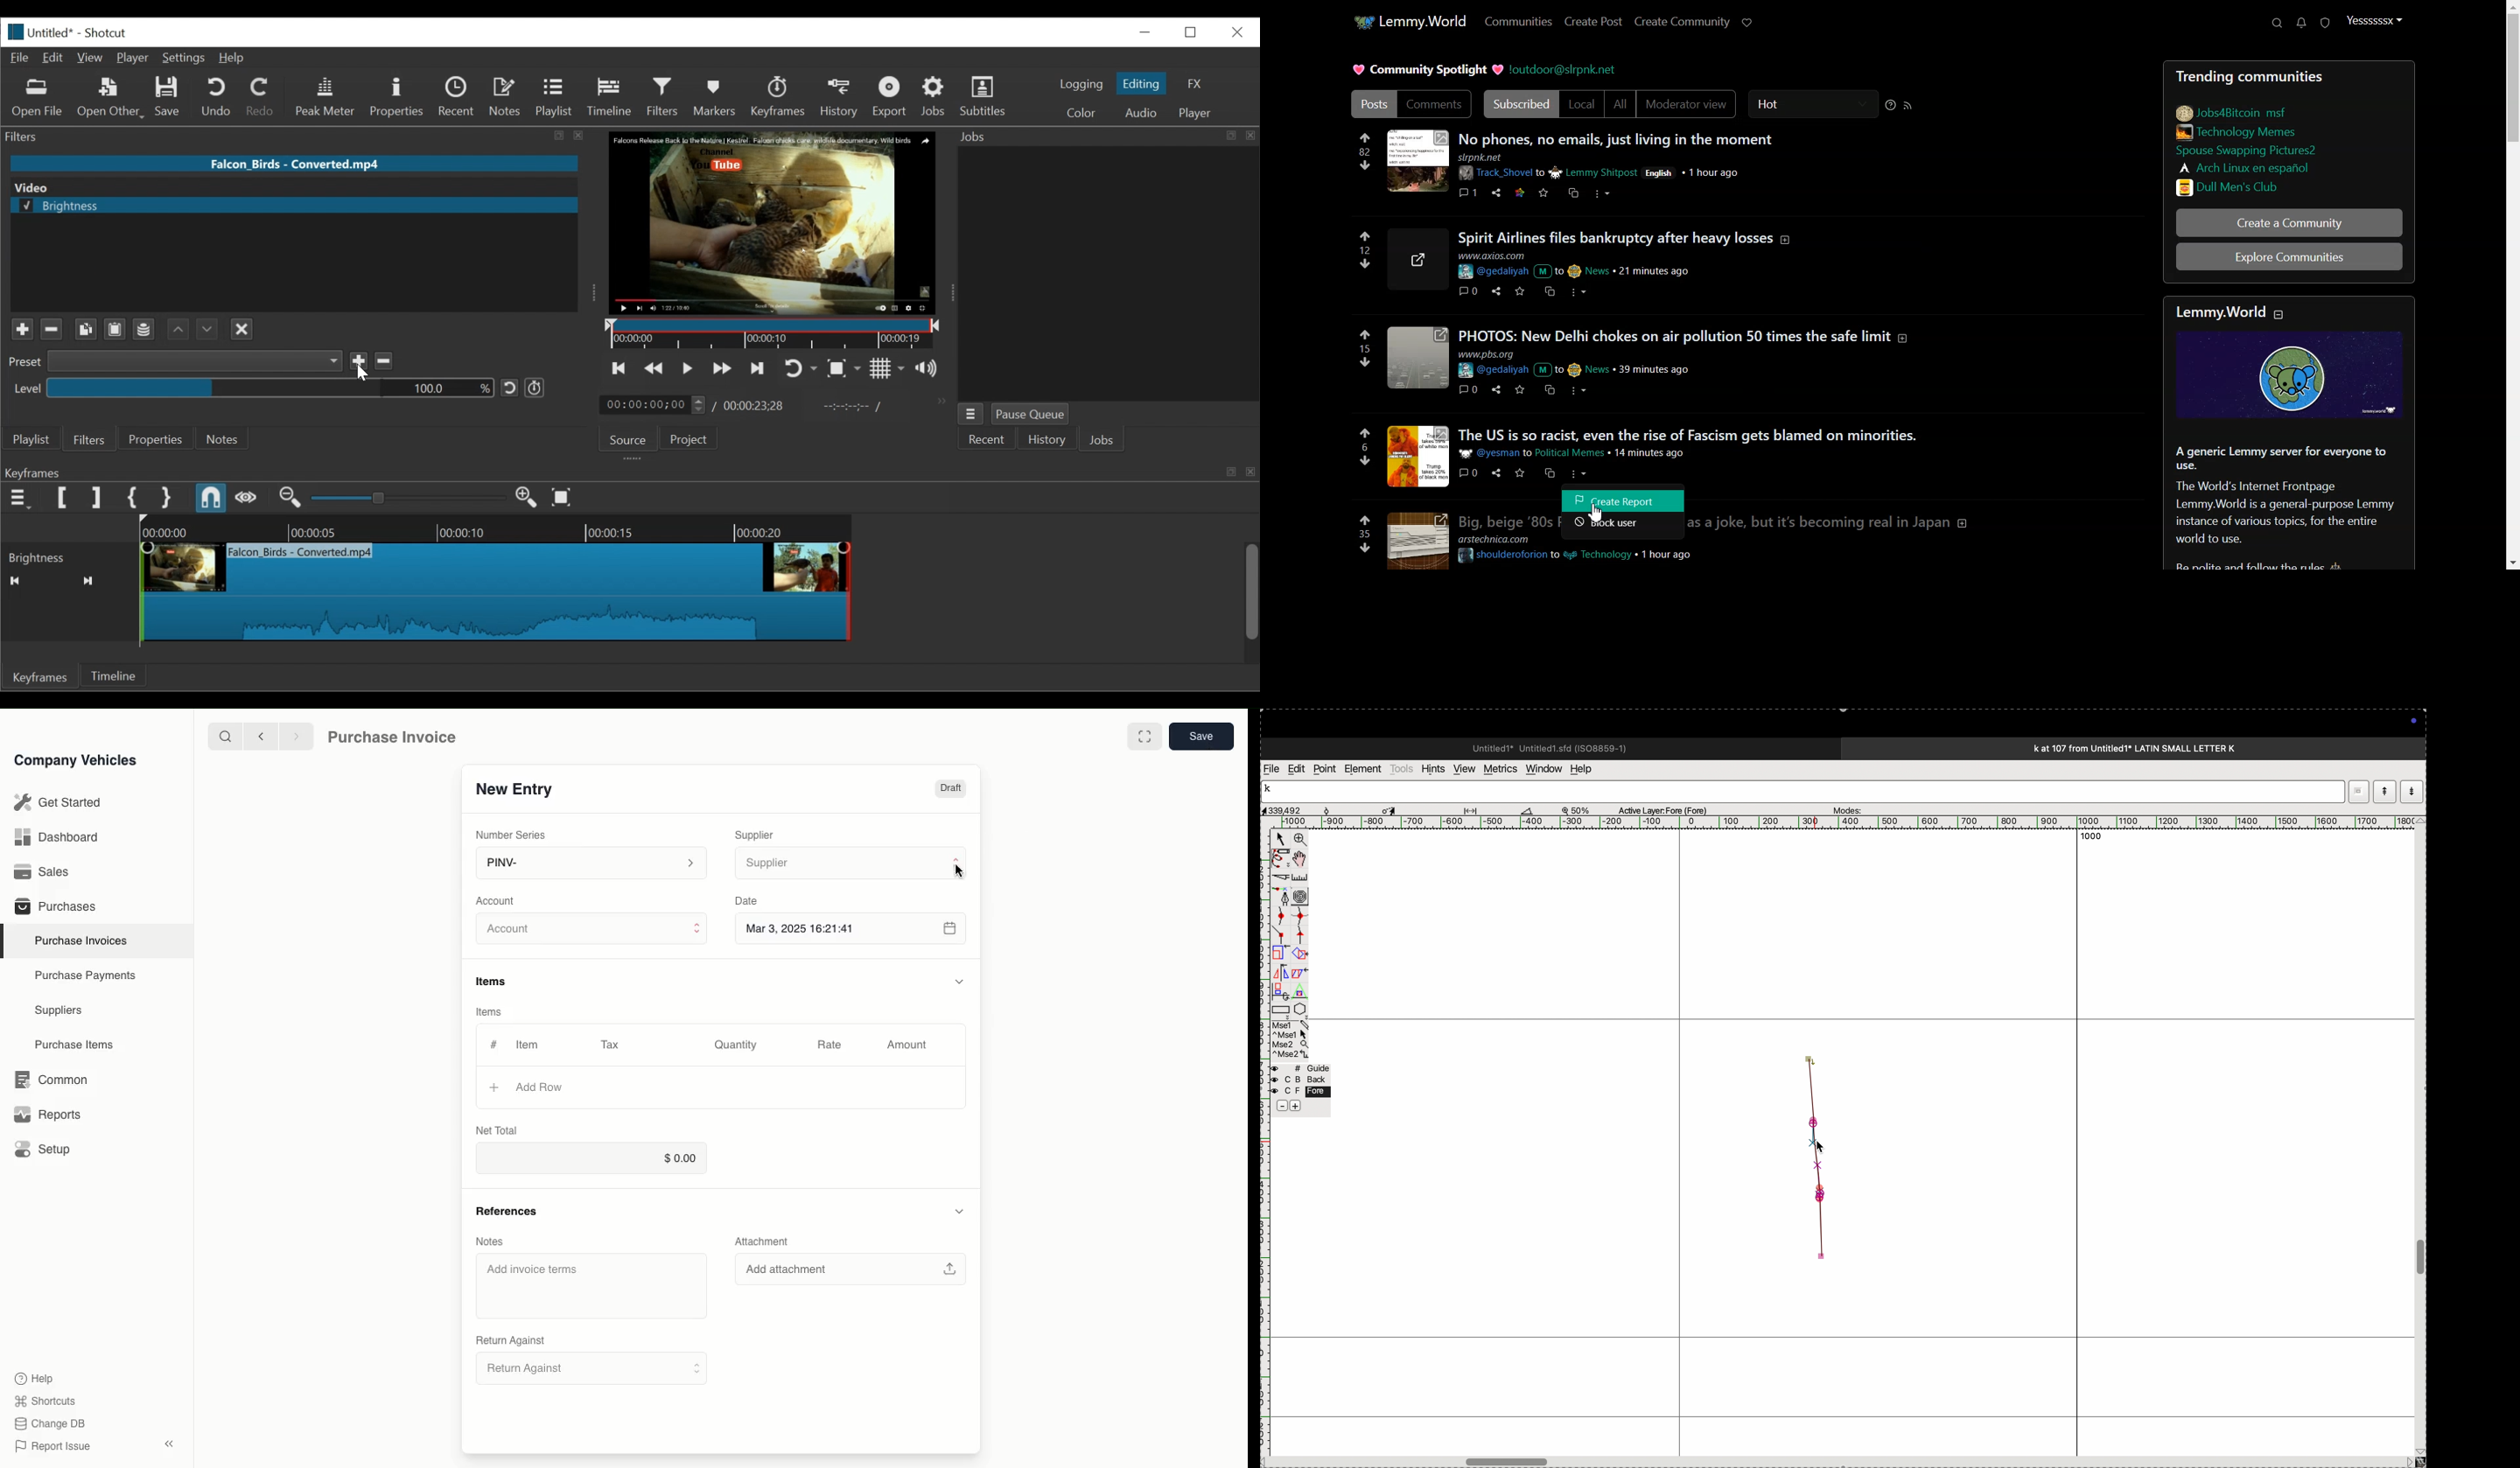 The width and height of the screenshot is (2520, 1484). What do you see at coordinates (1415, 540) in the screenshot?
I see `image` at bounding box center [1415, 540].